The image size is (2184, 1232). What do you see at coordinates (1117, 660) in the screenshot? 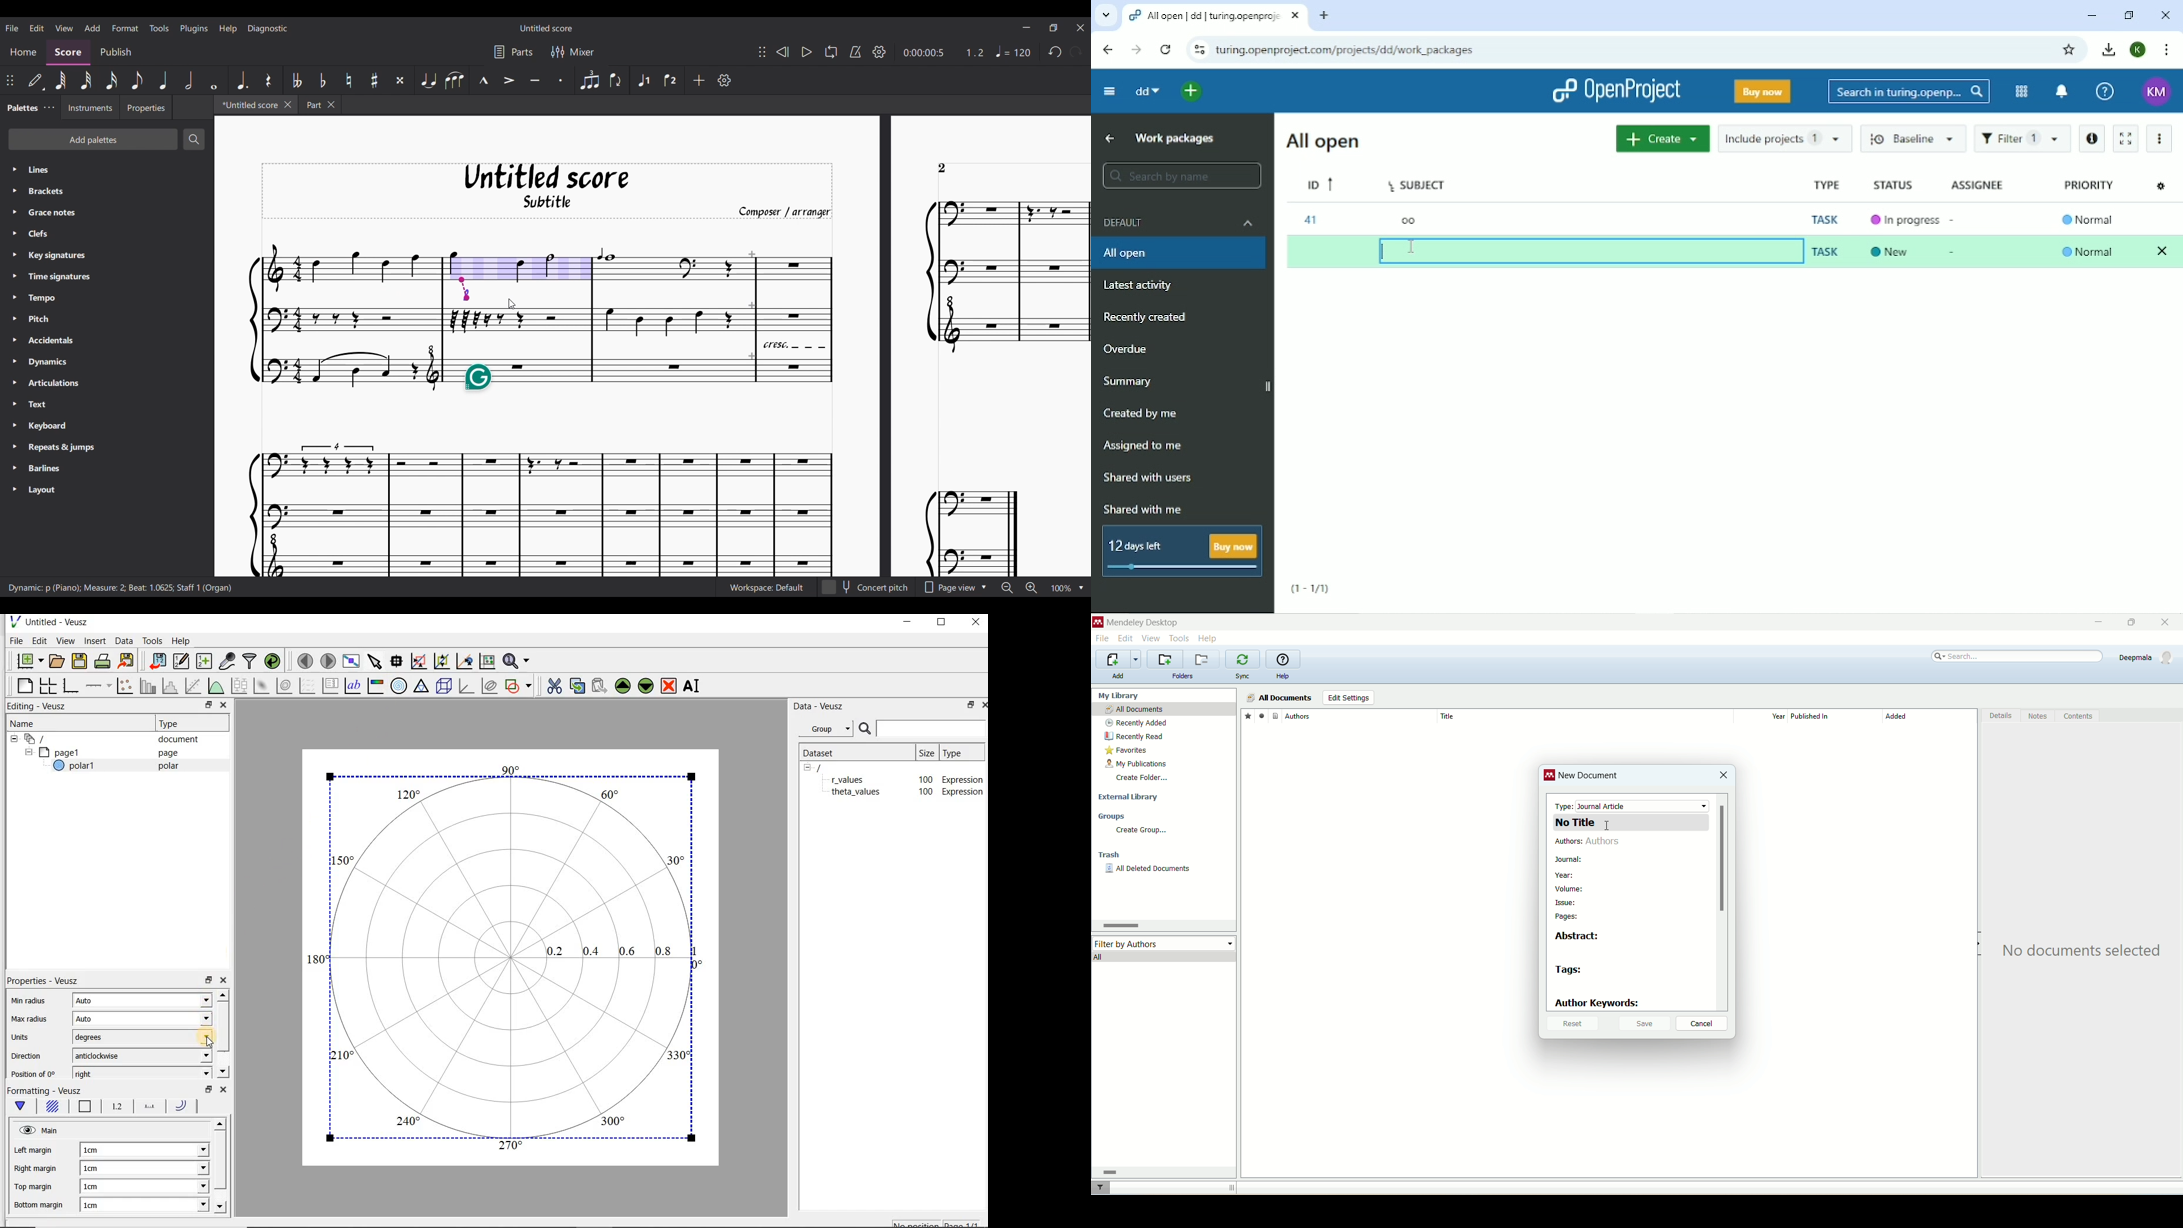
I see `import` at bounding box center [1117, 660].